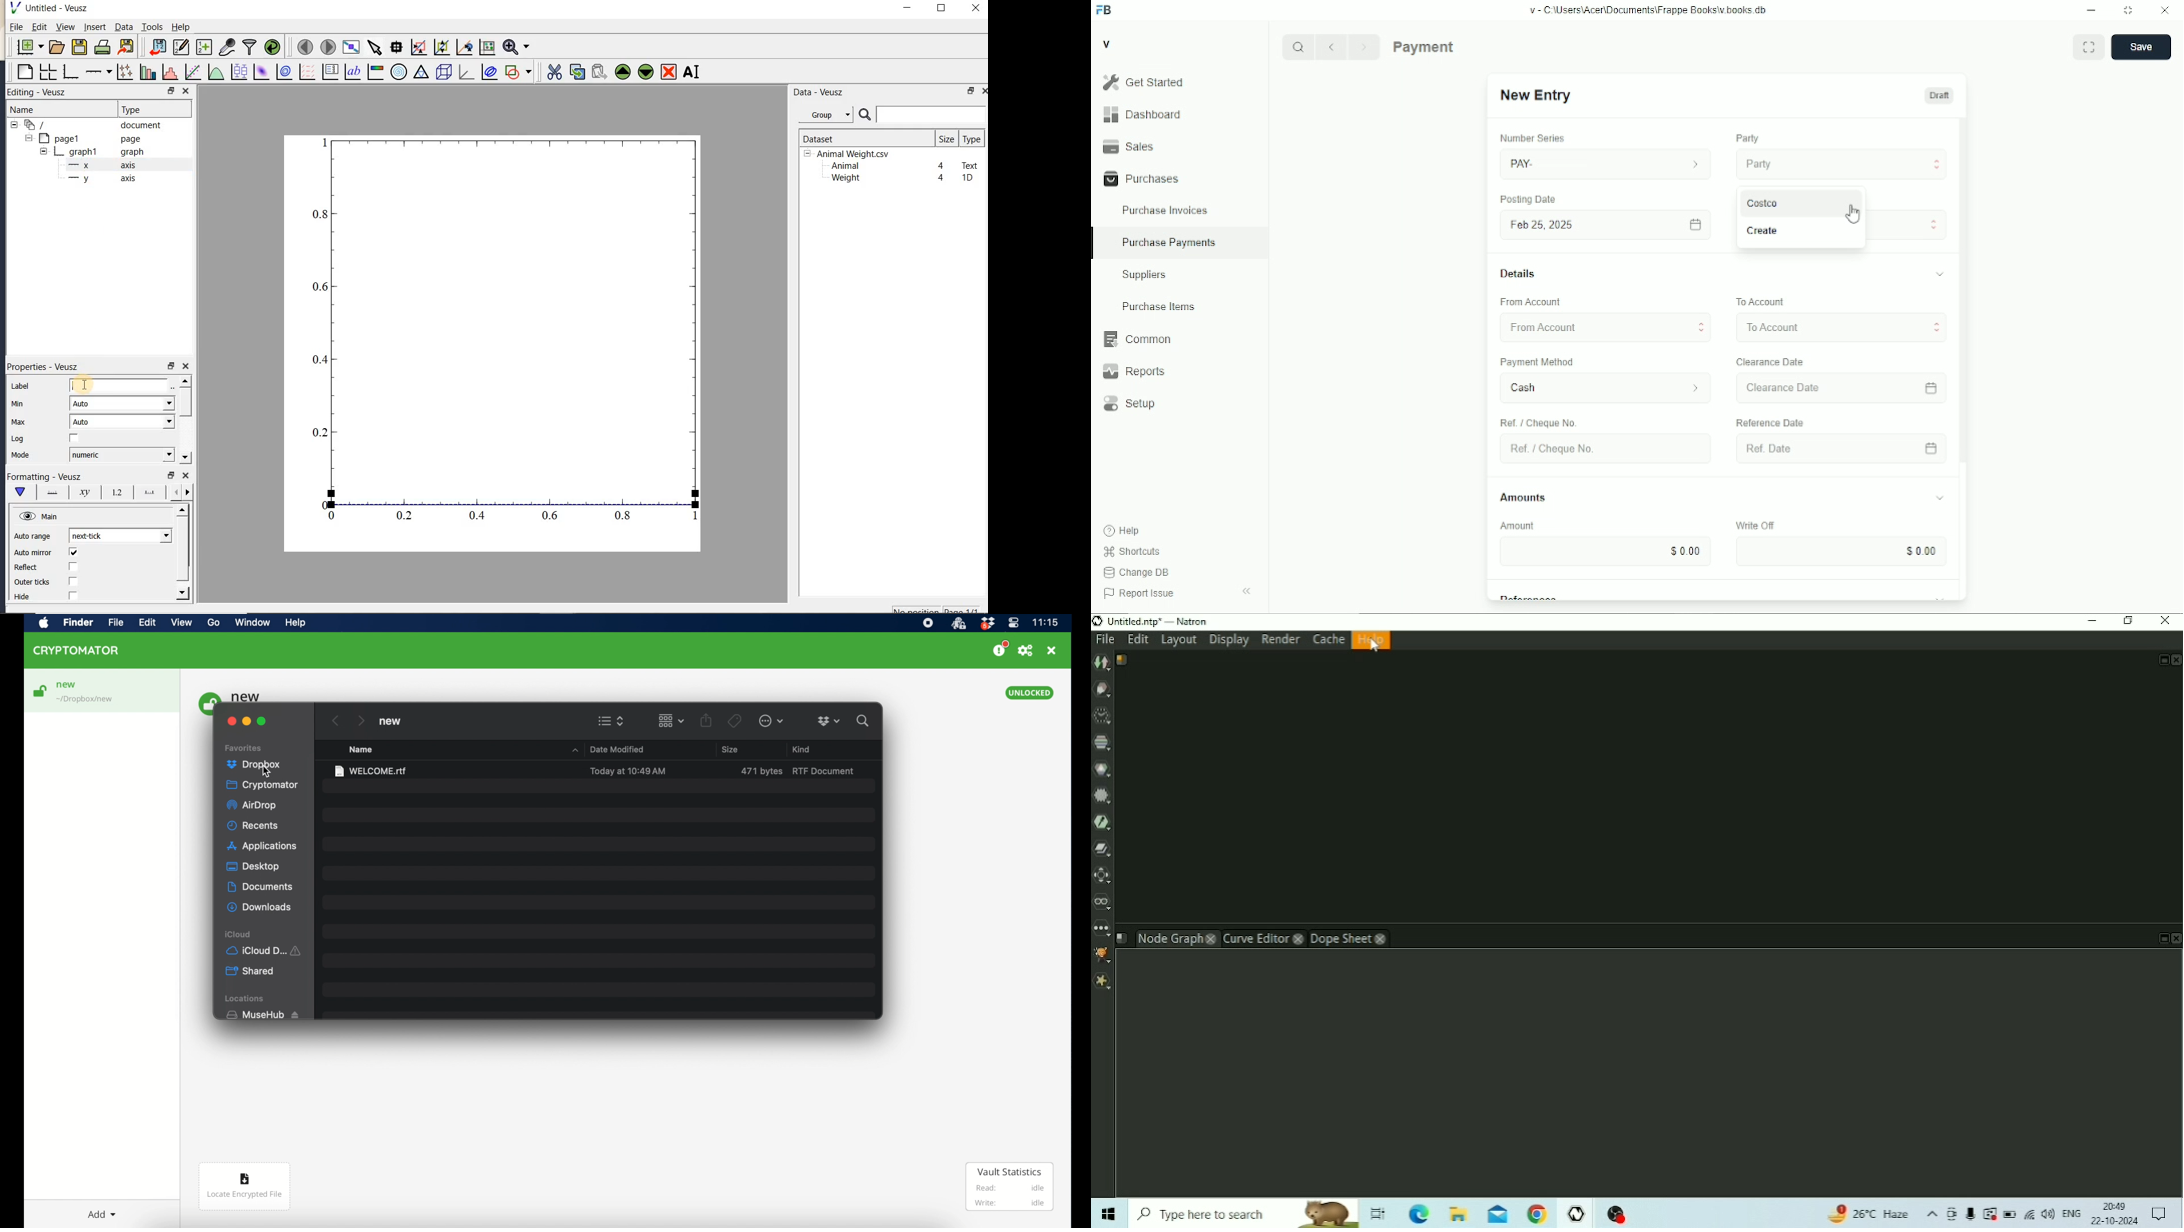  What do you see at coordinates (74, 439) in the screenshot?
I see `check/uncheck` at bounding box center [74, 439].